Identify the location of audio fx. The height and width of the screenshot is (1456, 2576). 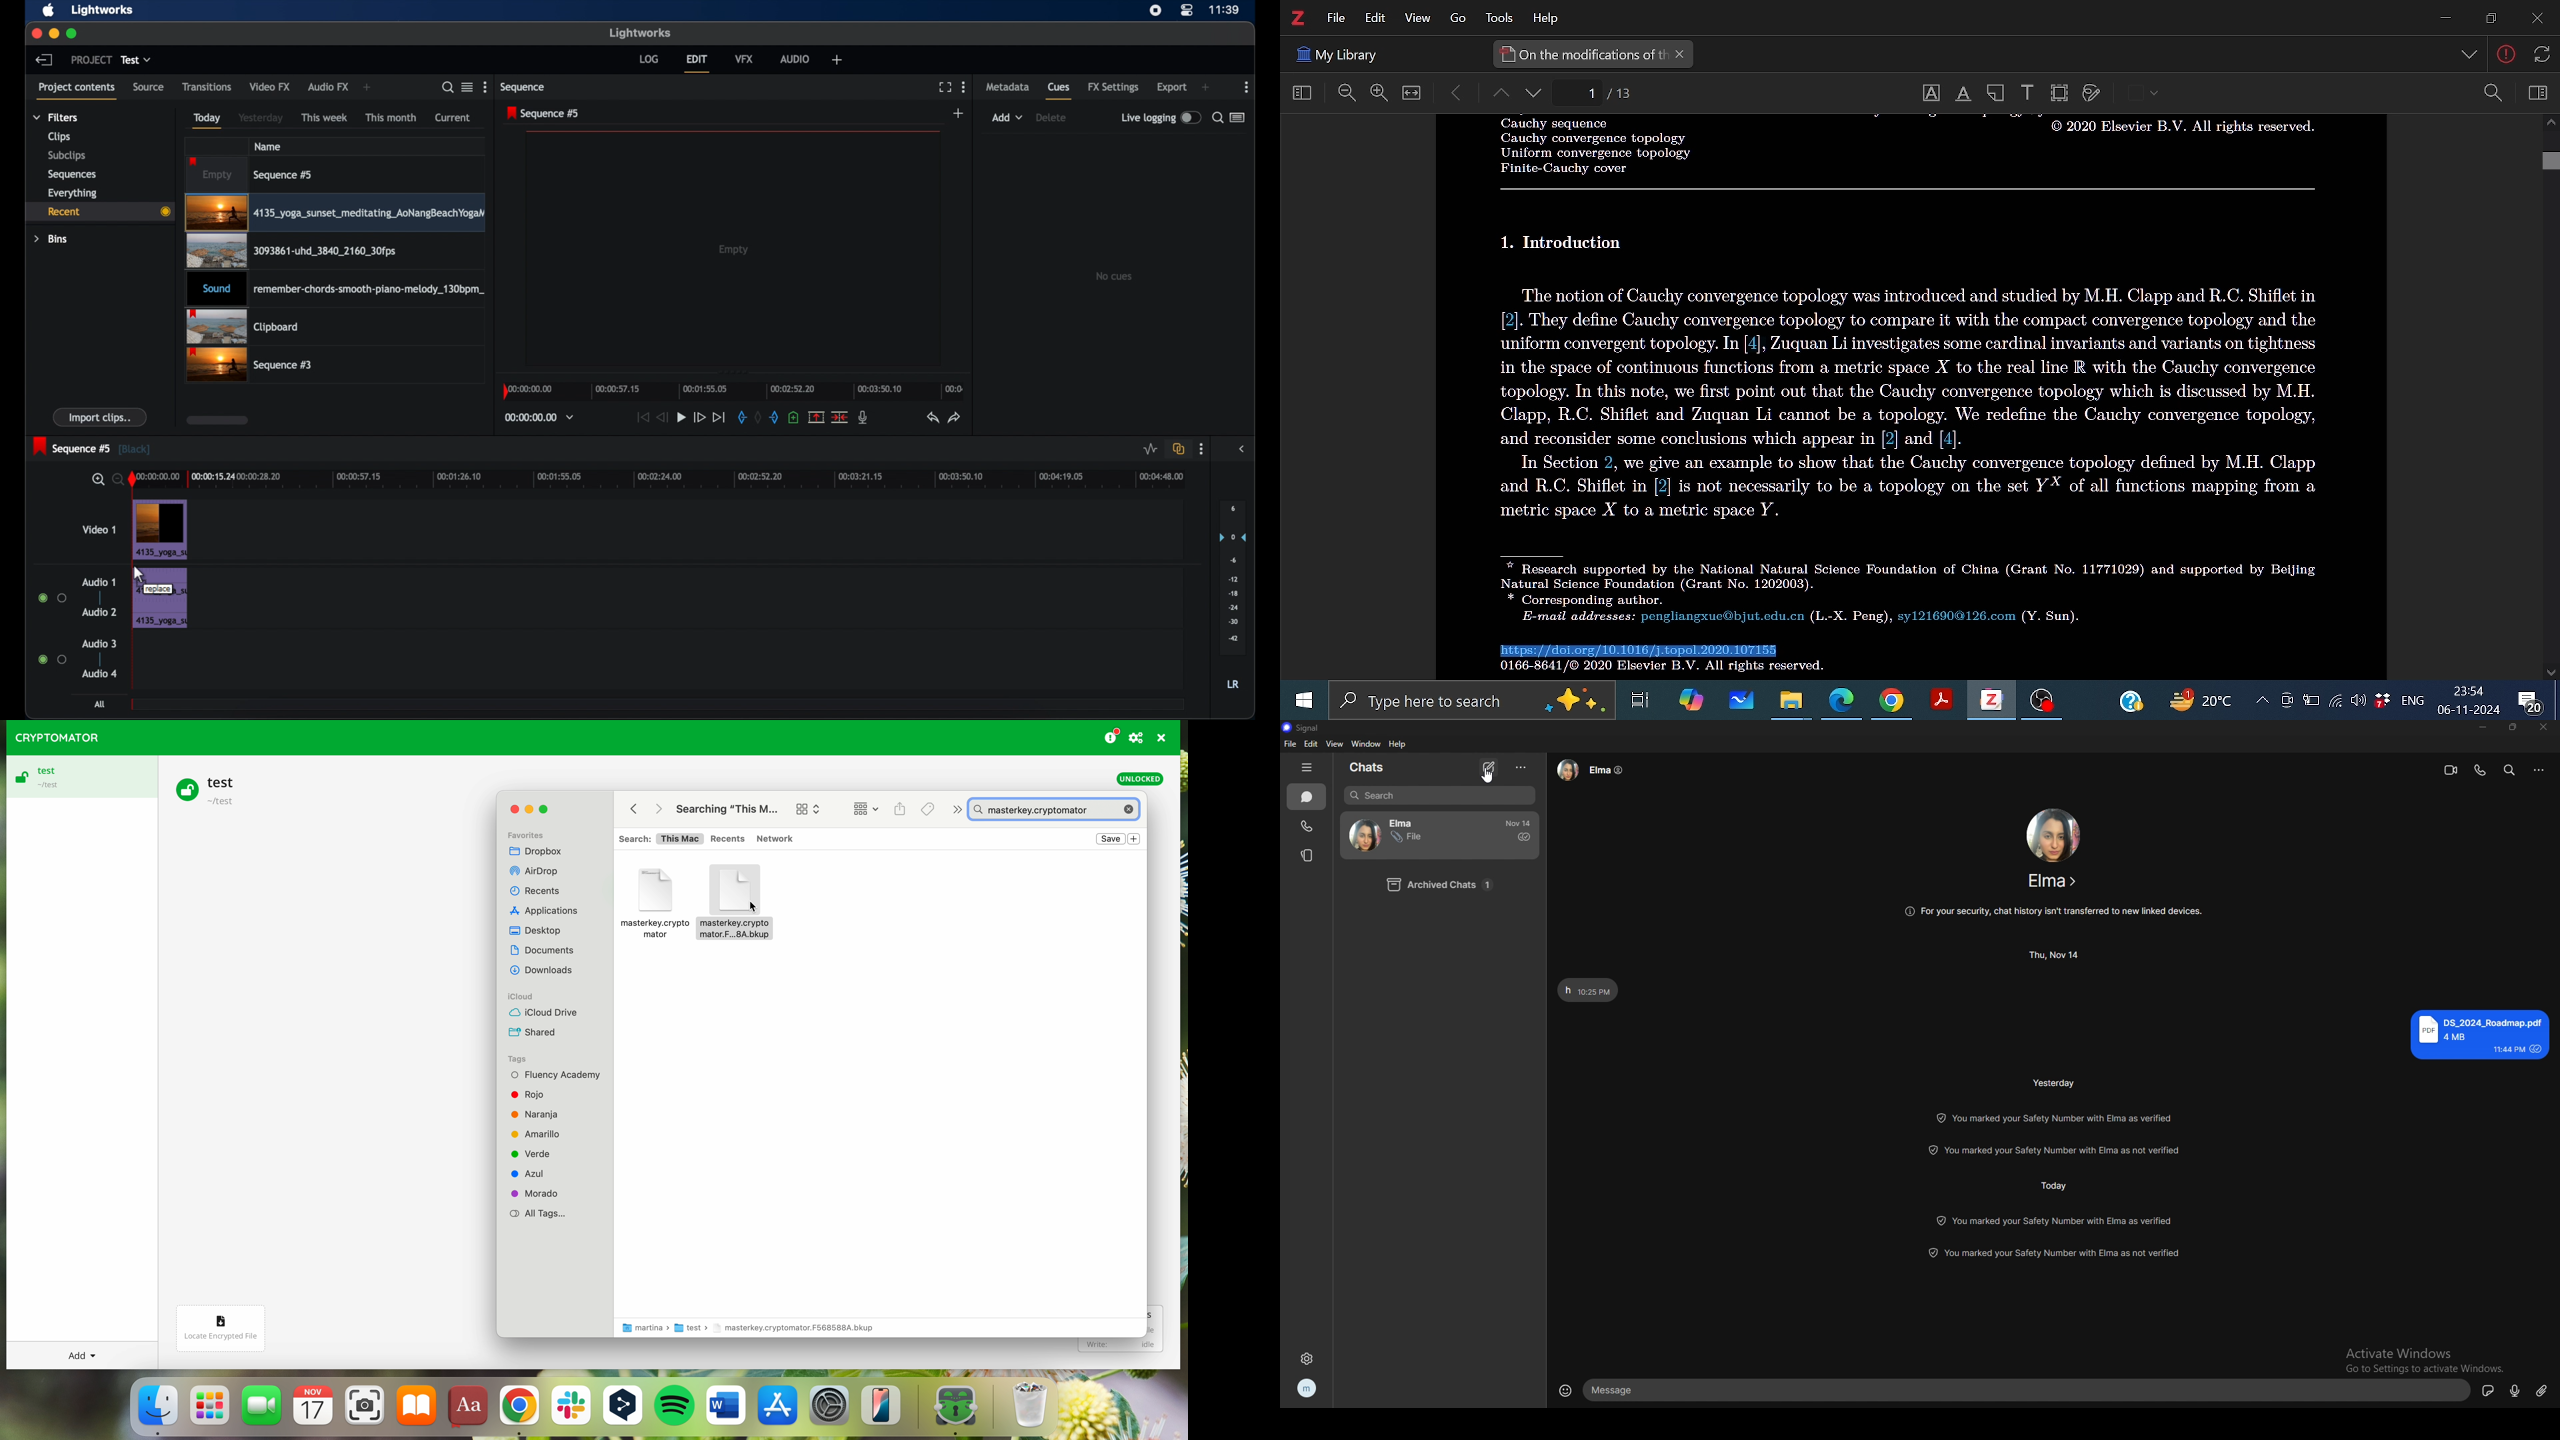
(327, 87).